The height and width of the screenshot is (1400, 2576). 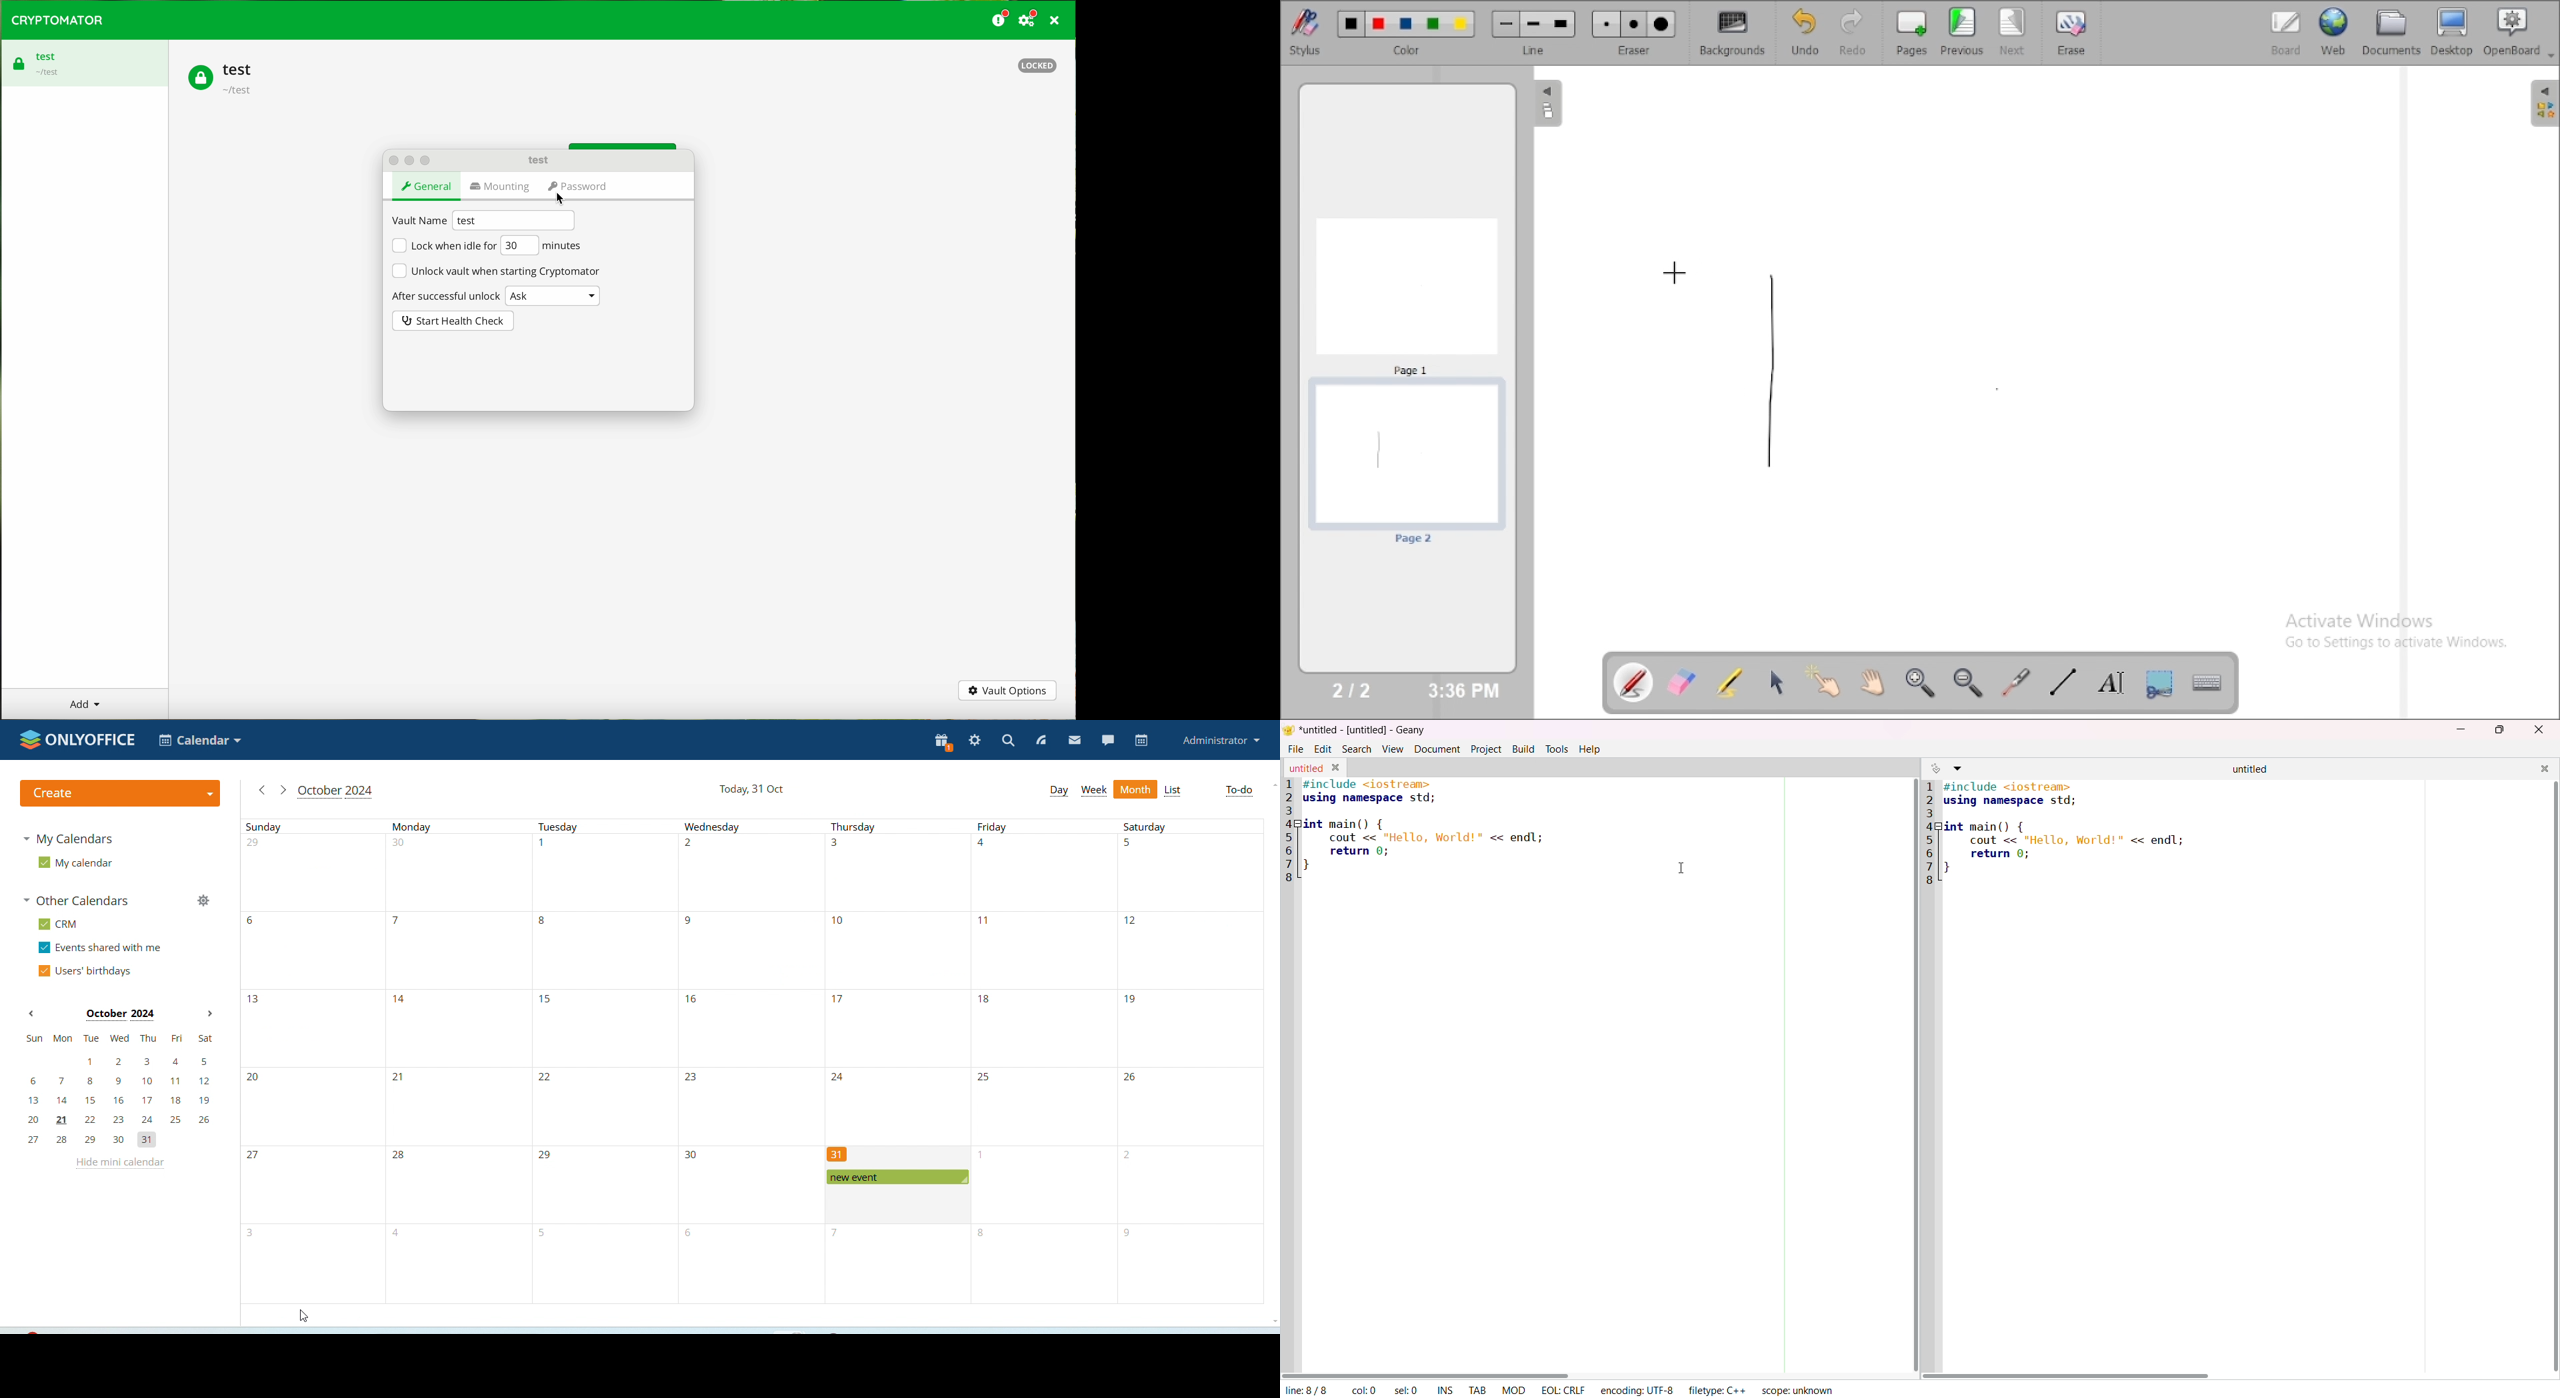 I want to click on my calendar, so click(x=73, y=867).